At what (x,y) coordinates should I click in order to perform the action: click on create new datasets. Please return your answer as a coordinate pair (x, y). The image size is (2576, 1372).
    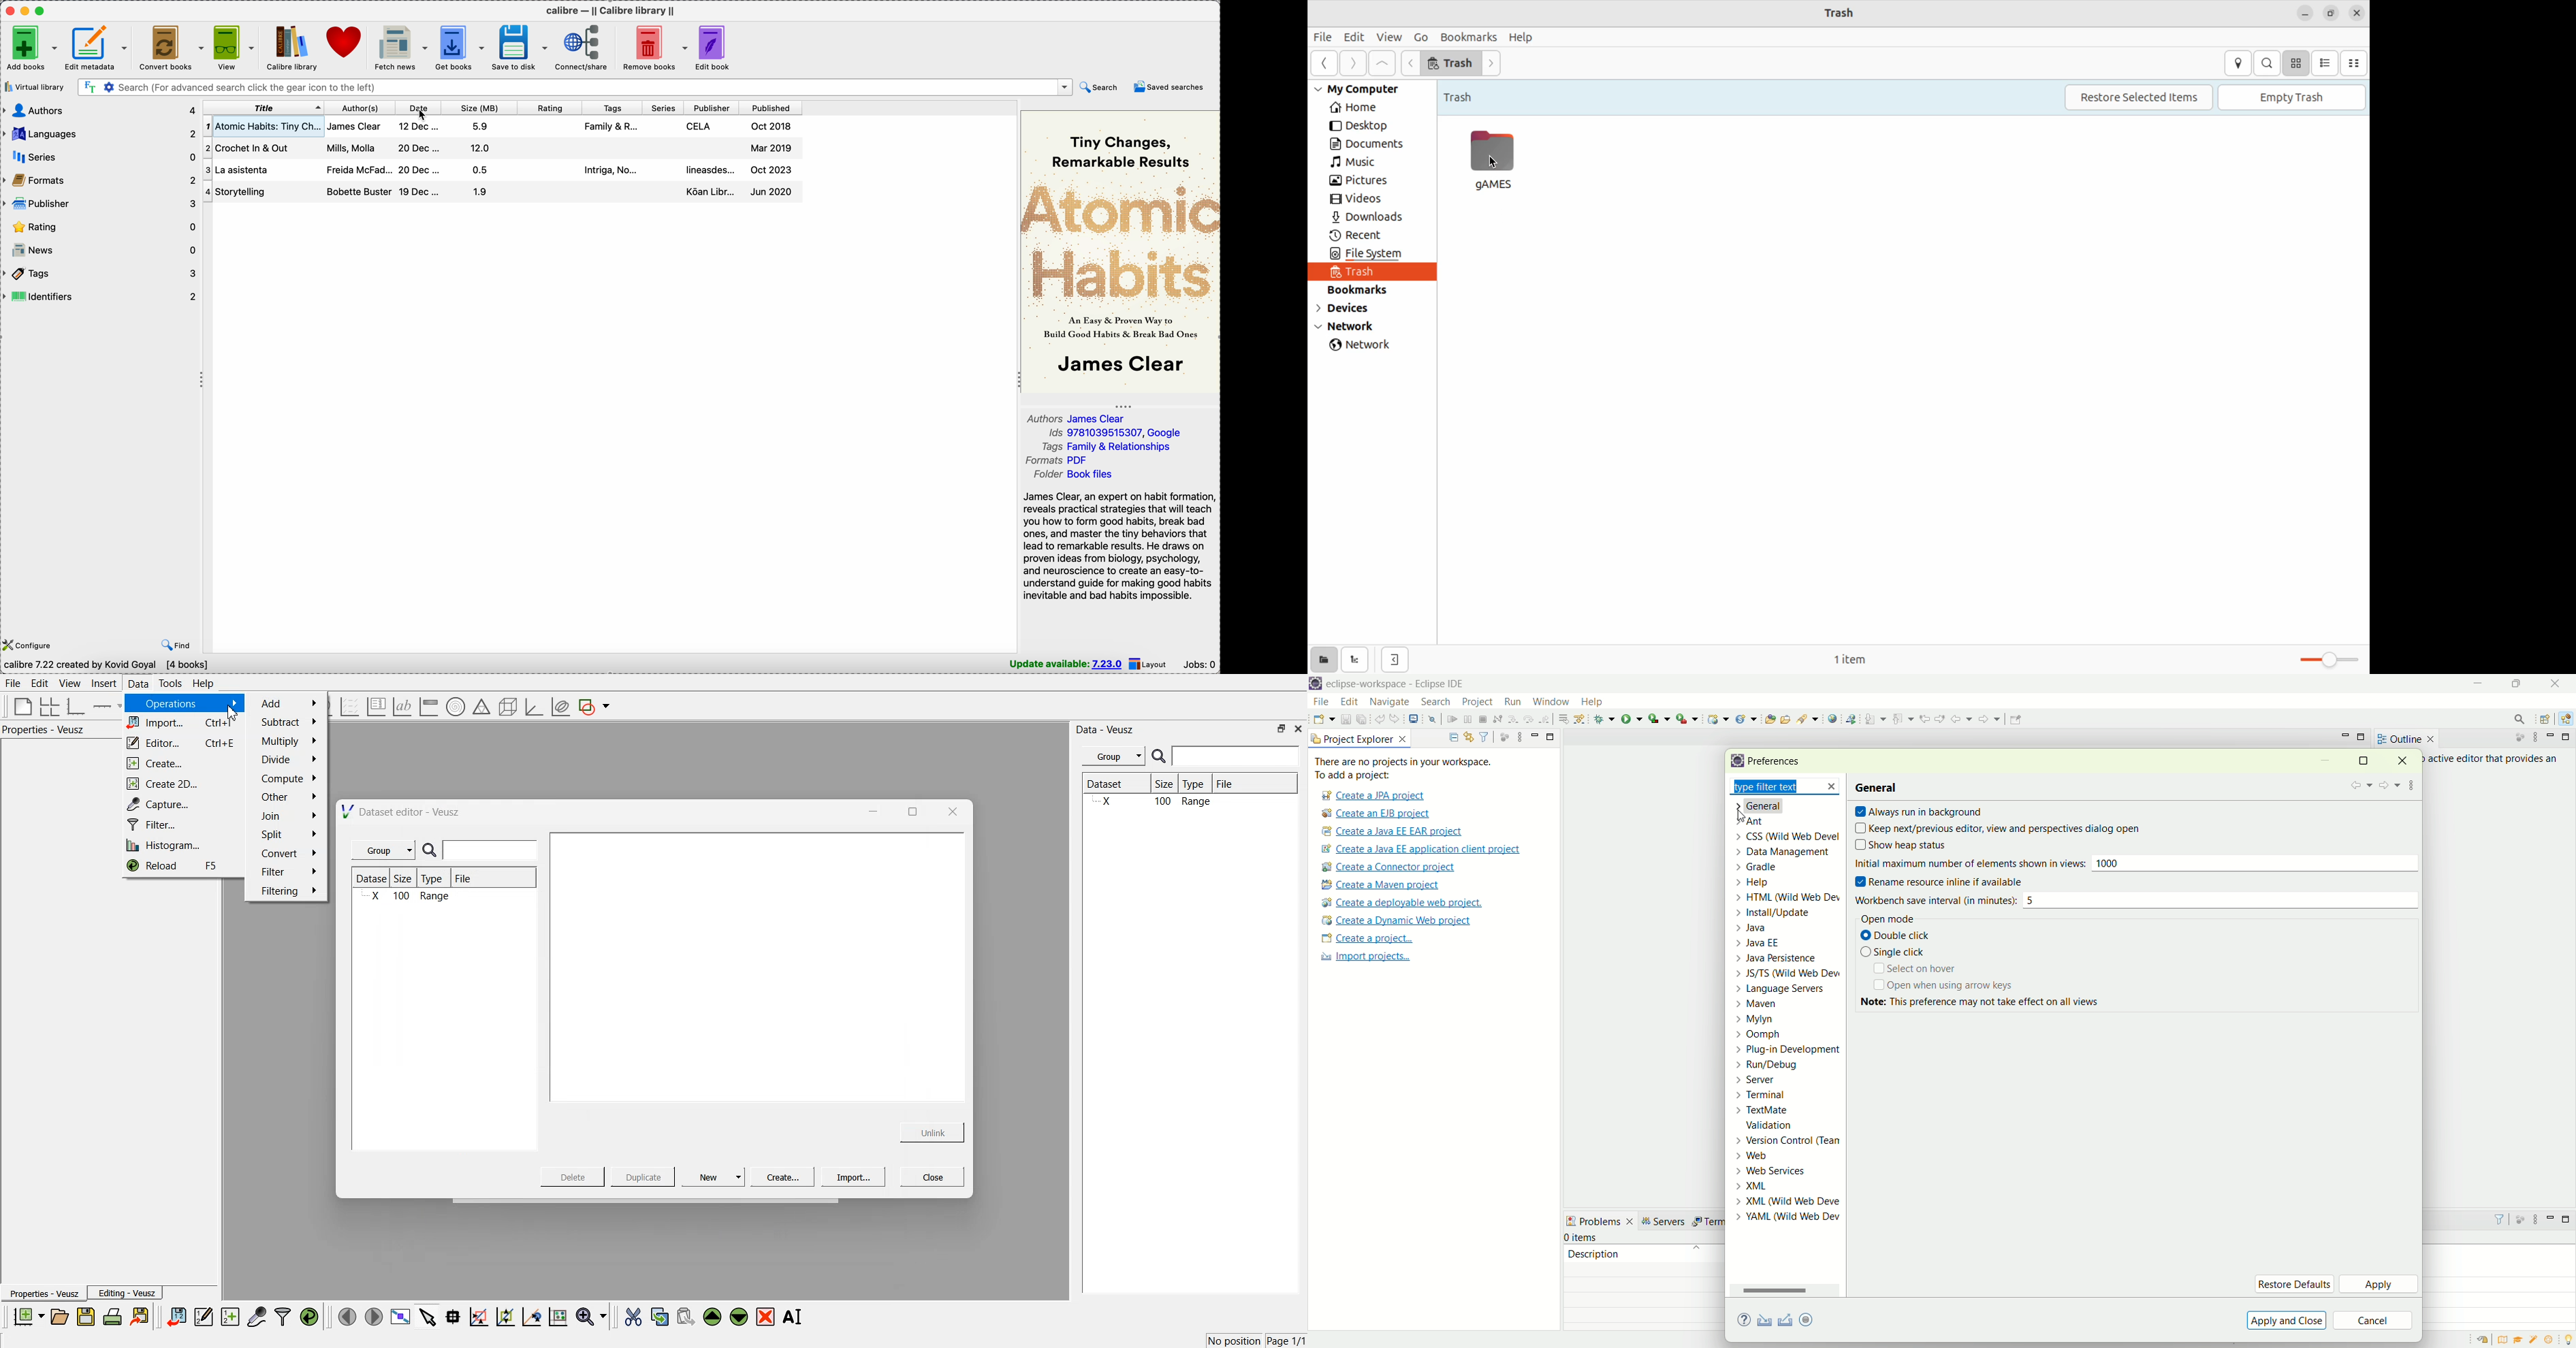
    Looking at the image, I should click on (230, 1317).